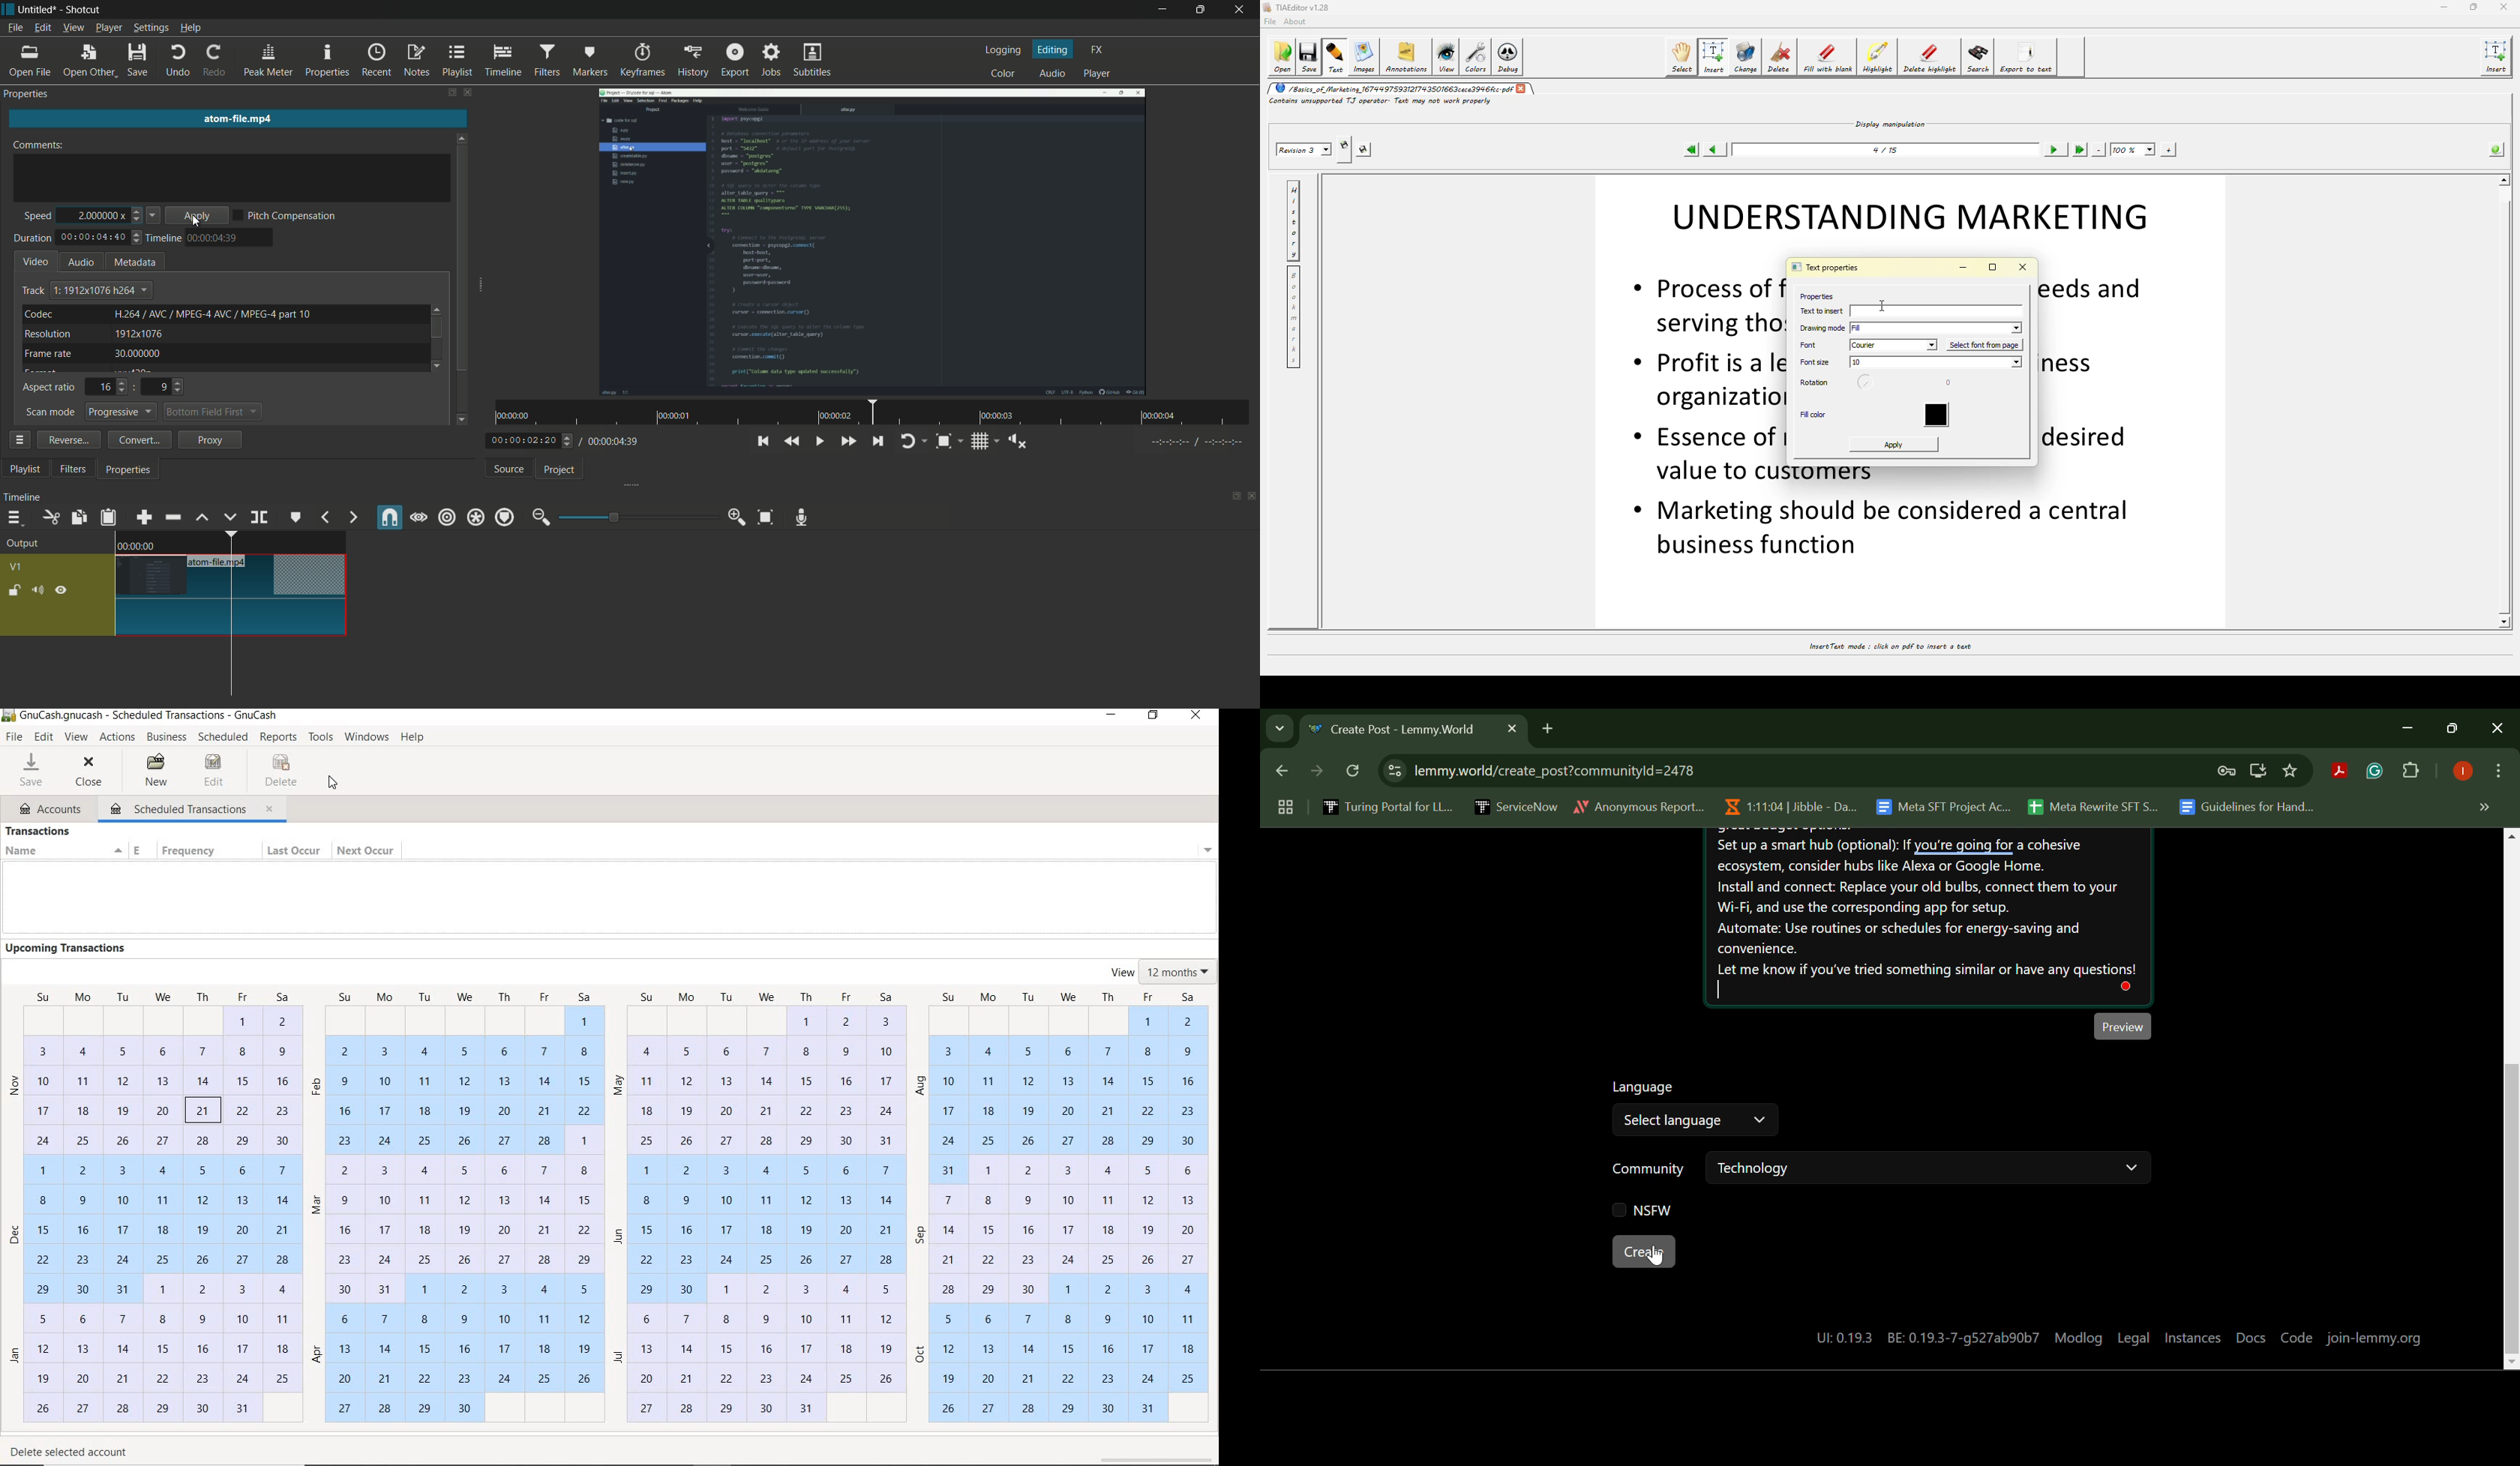 This screenshot has width=2520, height=1484. What do you see at coordinates (877, 442) in the screenshot?
I see `skip to the next point` at bounding box center [877, 442].